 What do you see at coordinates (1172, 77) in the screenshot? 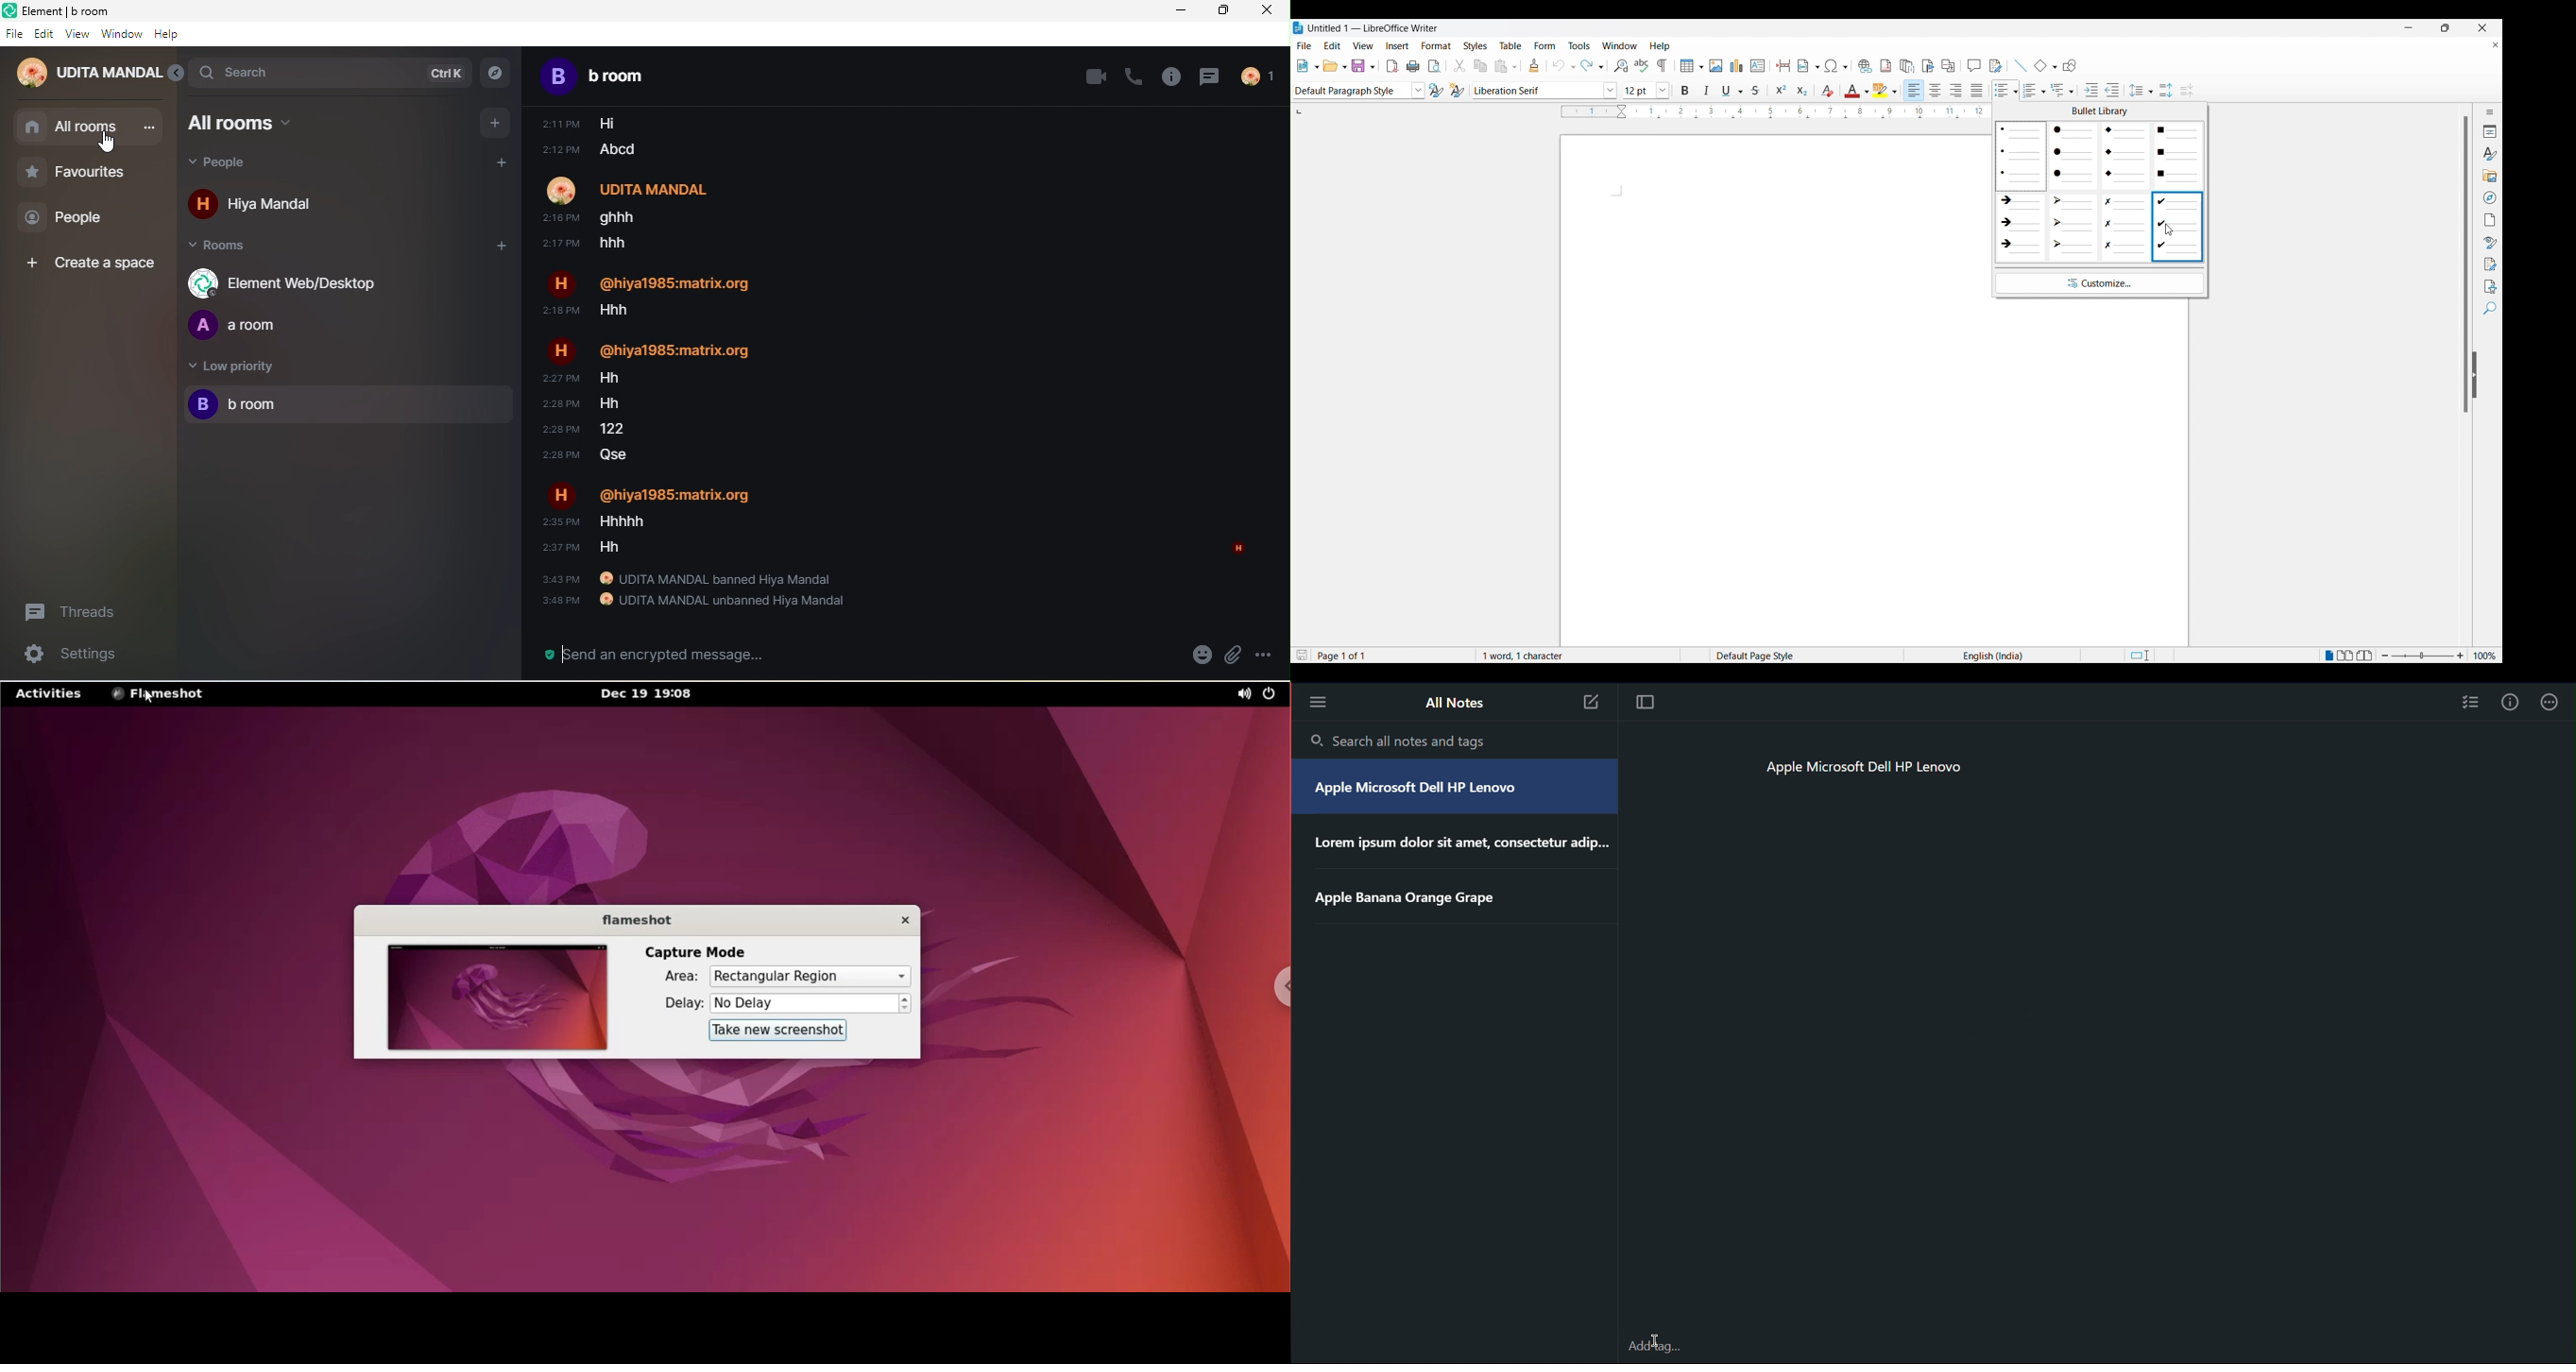
I see `room info` at bounding box center [1172, 77].